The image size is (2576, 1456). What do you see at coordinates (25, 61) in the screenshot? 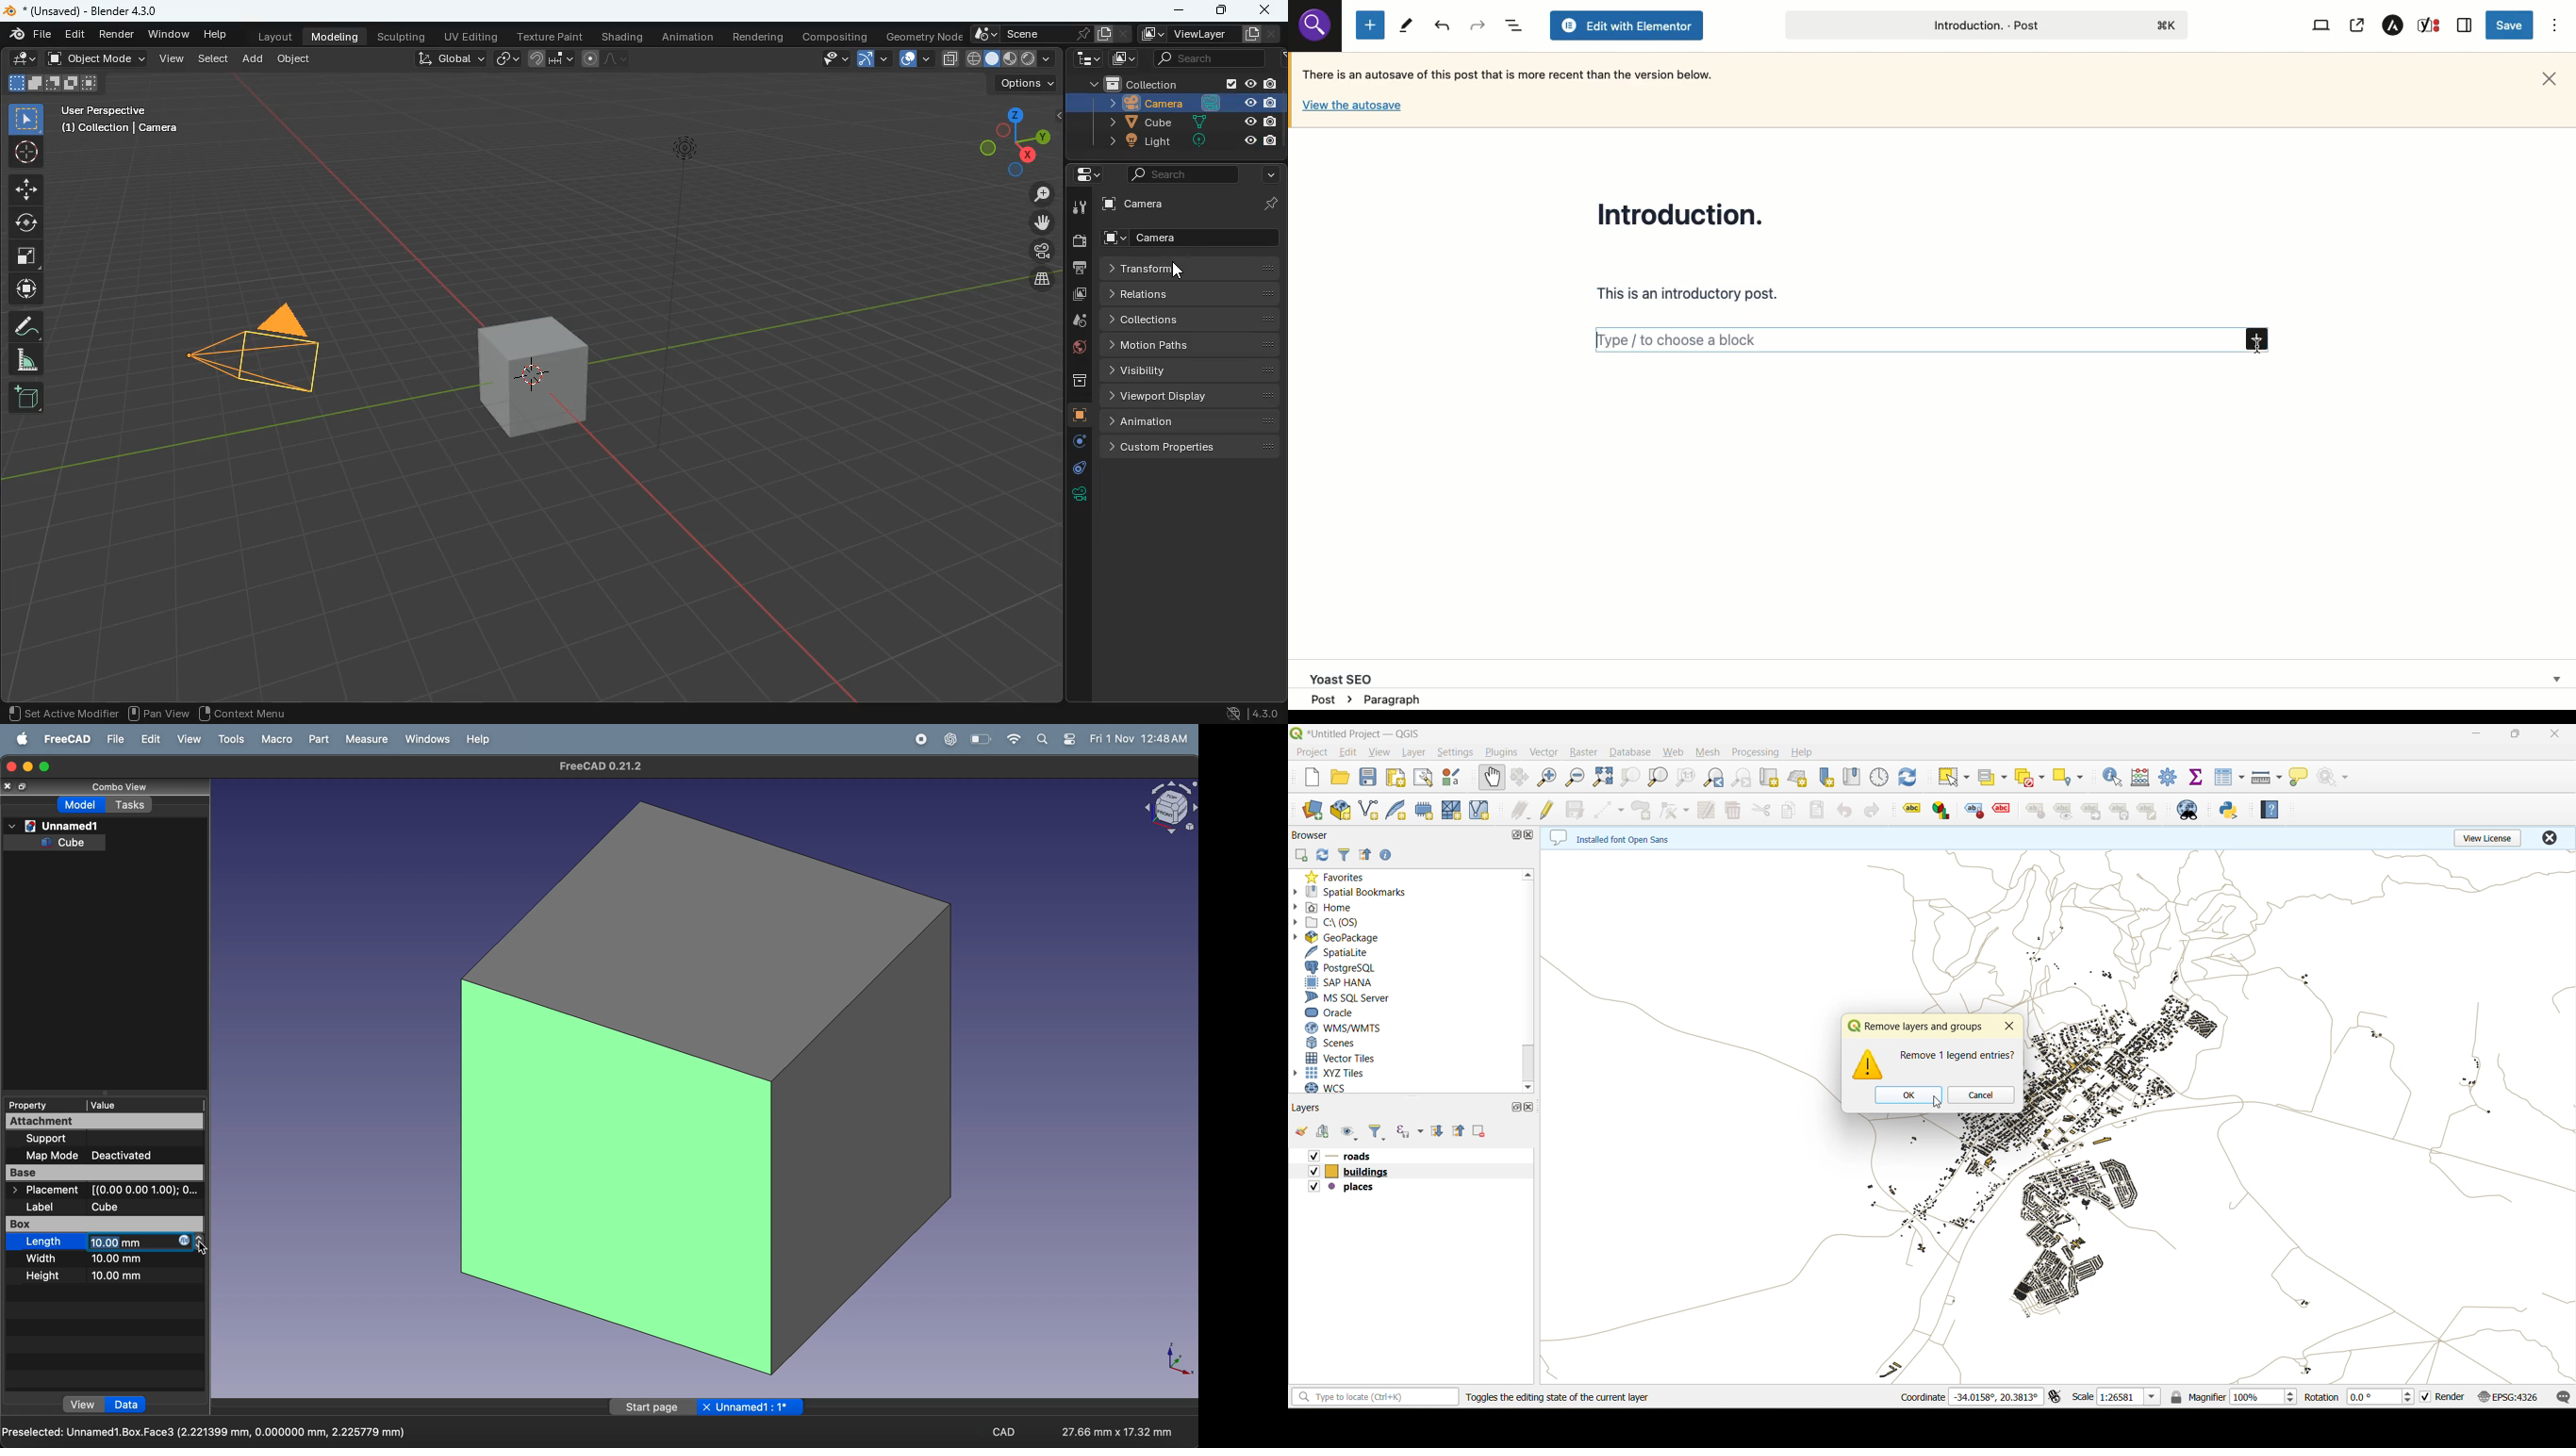
I see `edit` at bounding box center [25, 61].